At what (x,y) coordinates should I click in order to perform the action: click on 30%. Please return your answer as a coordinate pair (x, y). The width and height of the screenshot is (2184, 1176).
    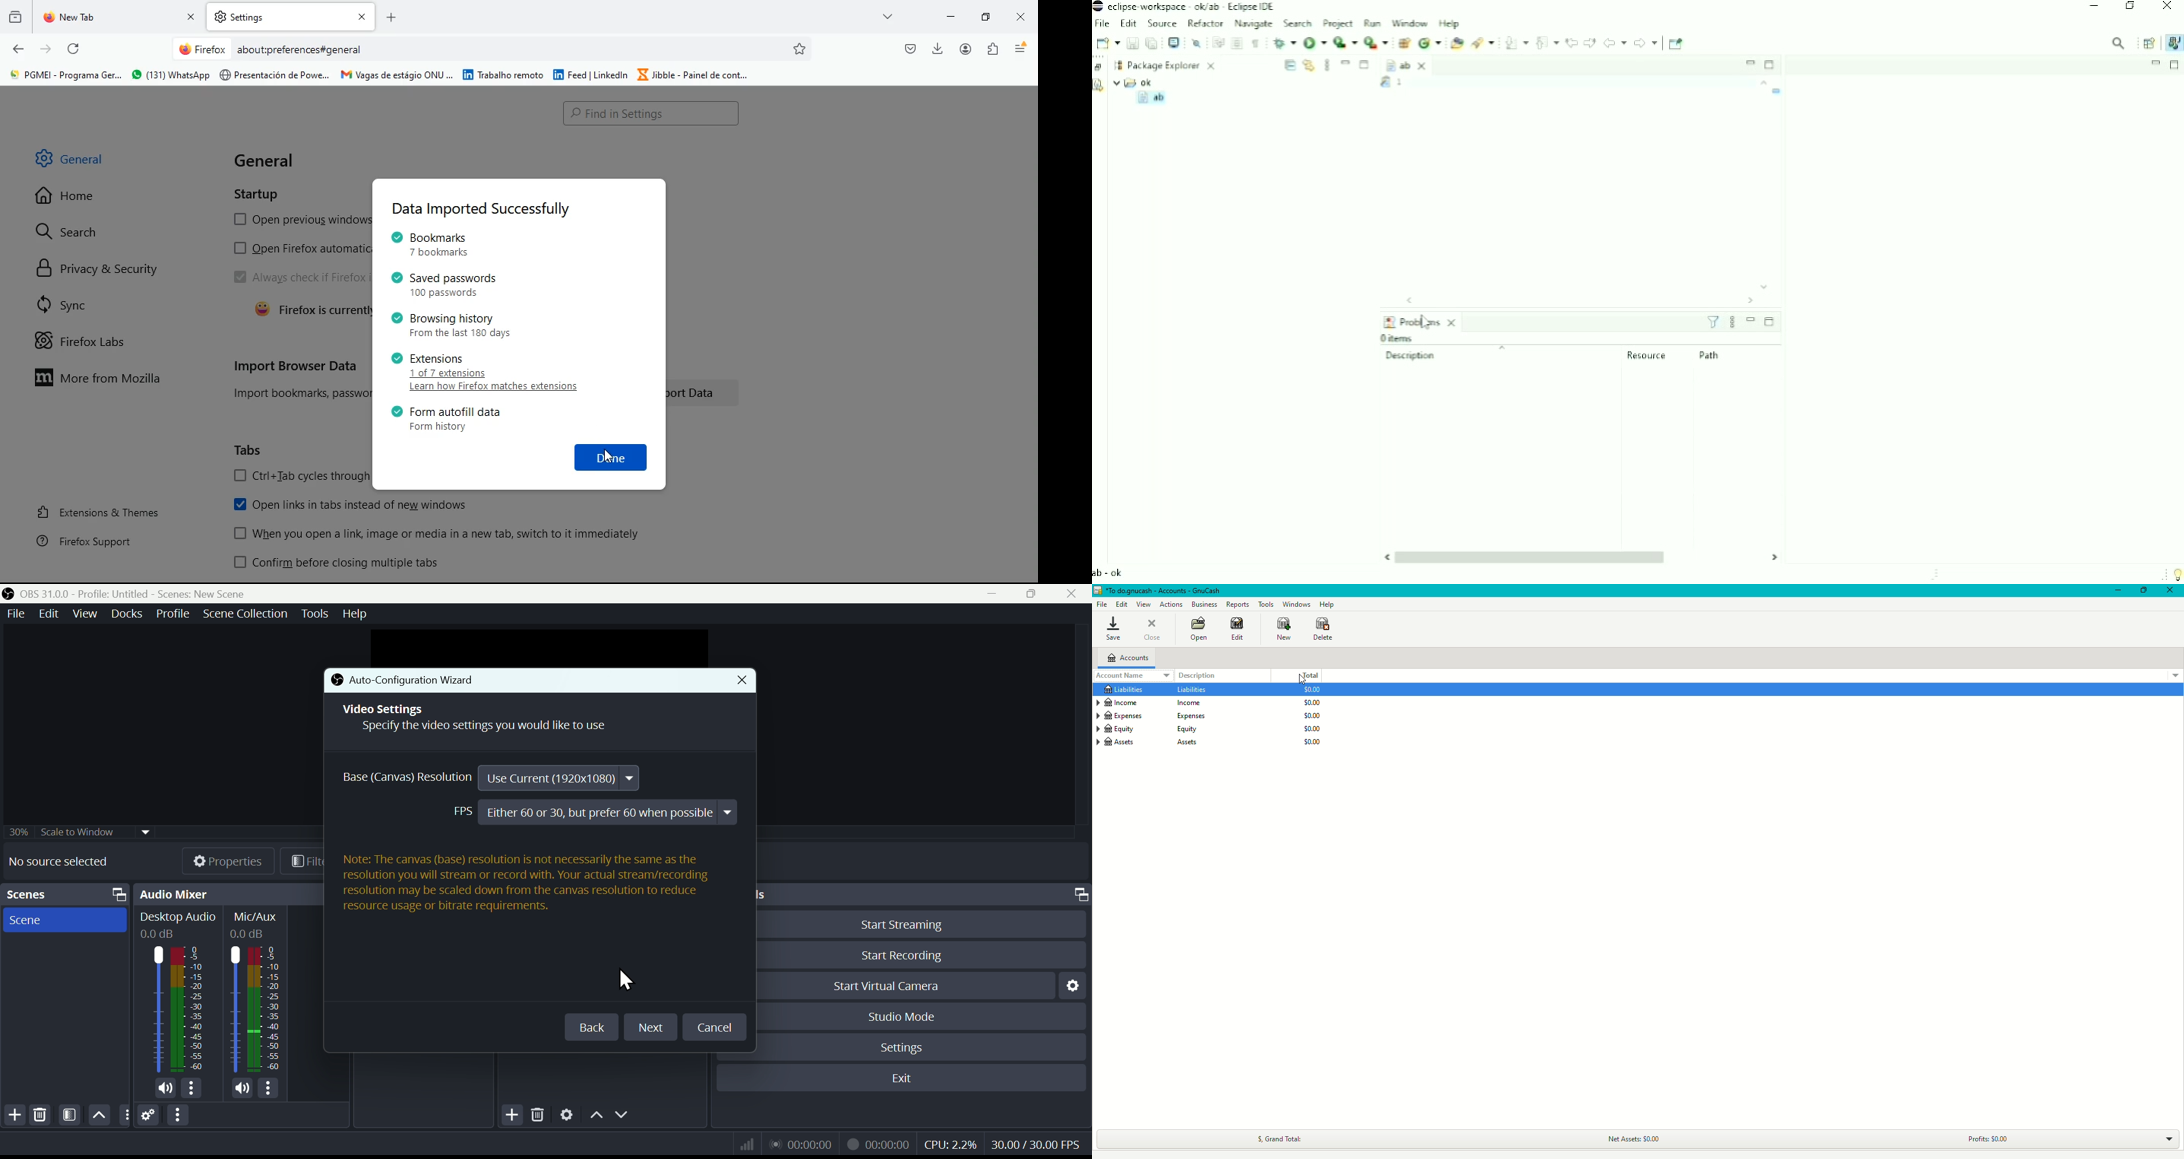
    Looking at the image, I should click on (16, 831).